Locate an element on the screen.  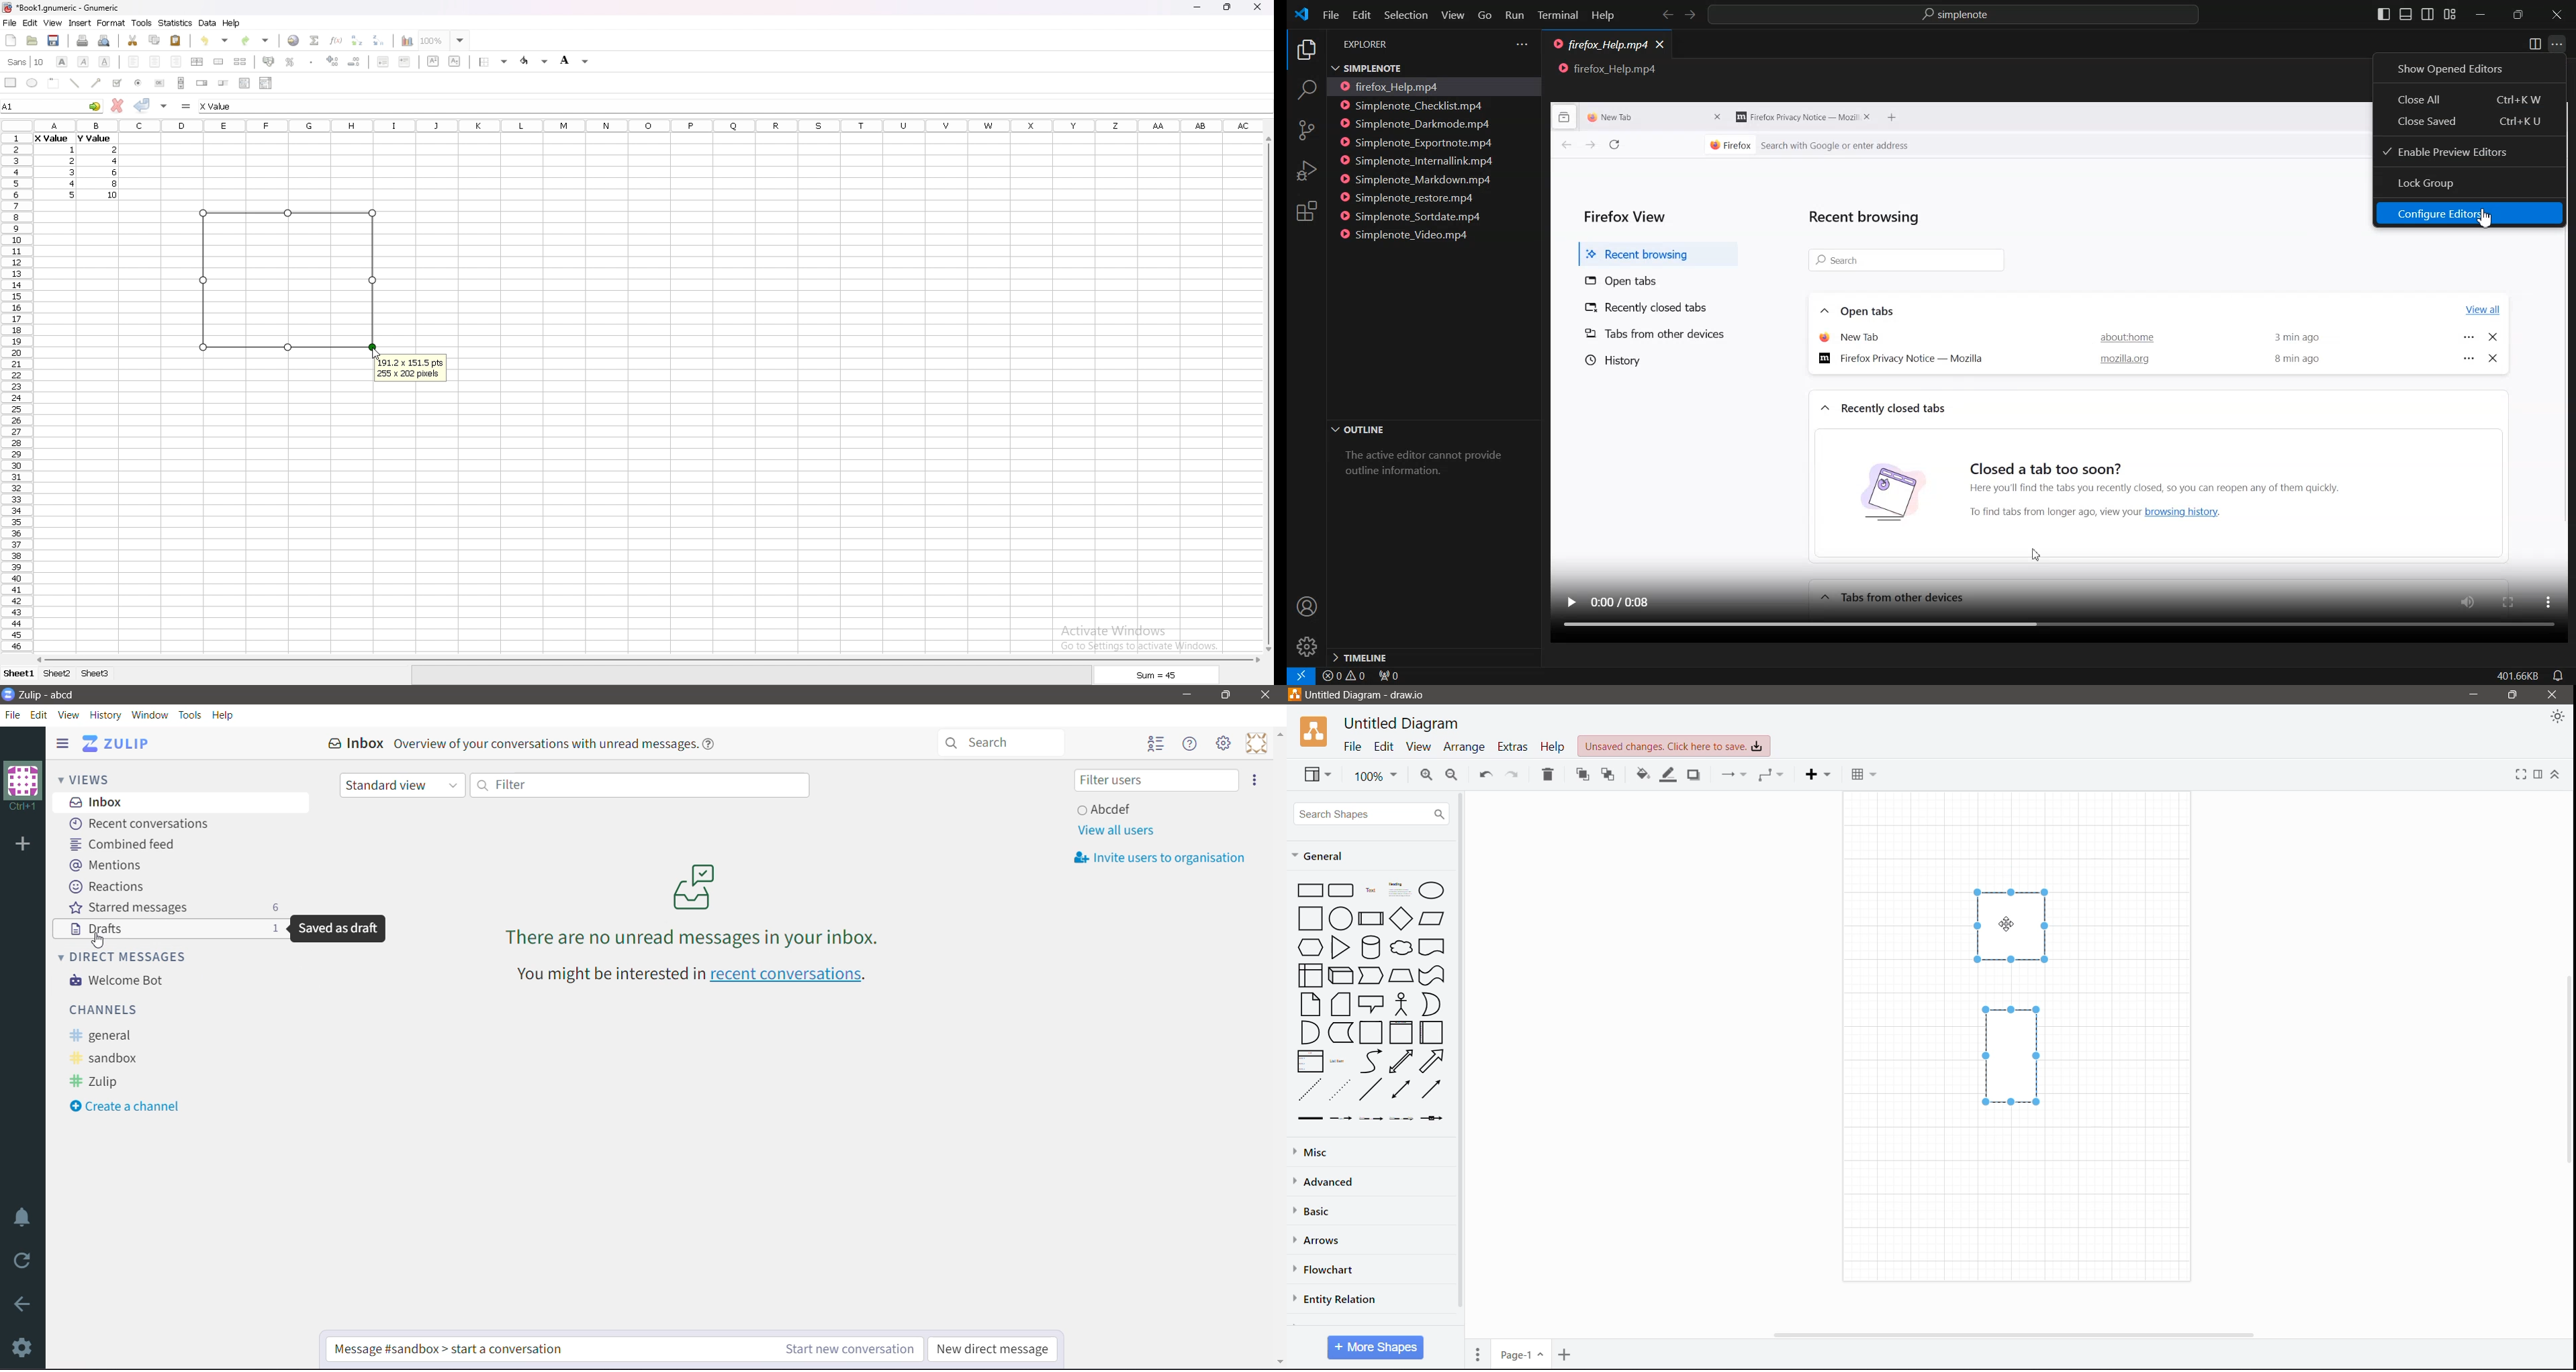
accounting is located at coordinates (269, 61).